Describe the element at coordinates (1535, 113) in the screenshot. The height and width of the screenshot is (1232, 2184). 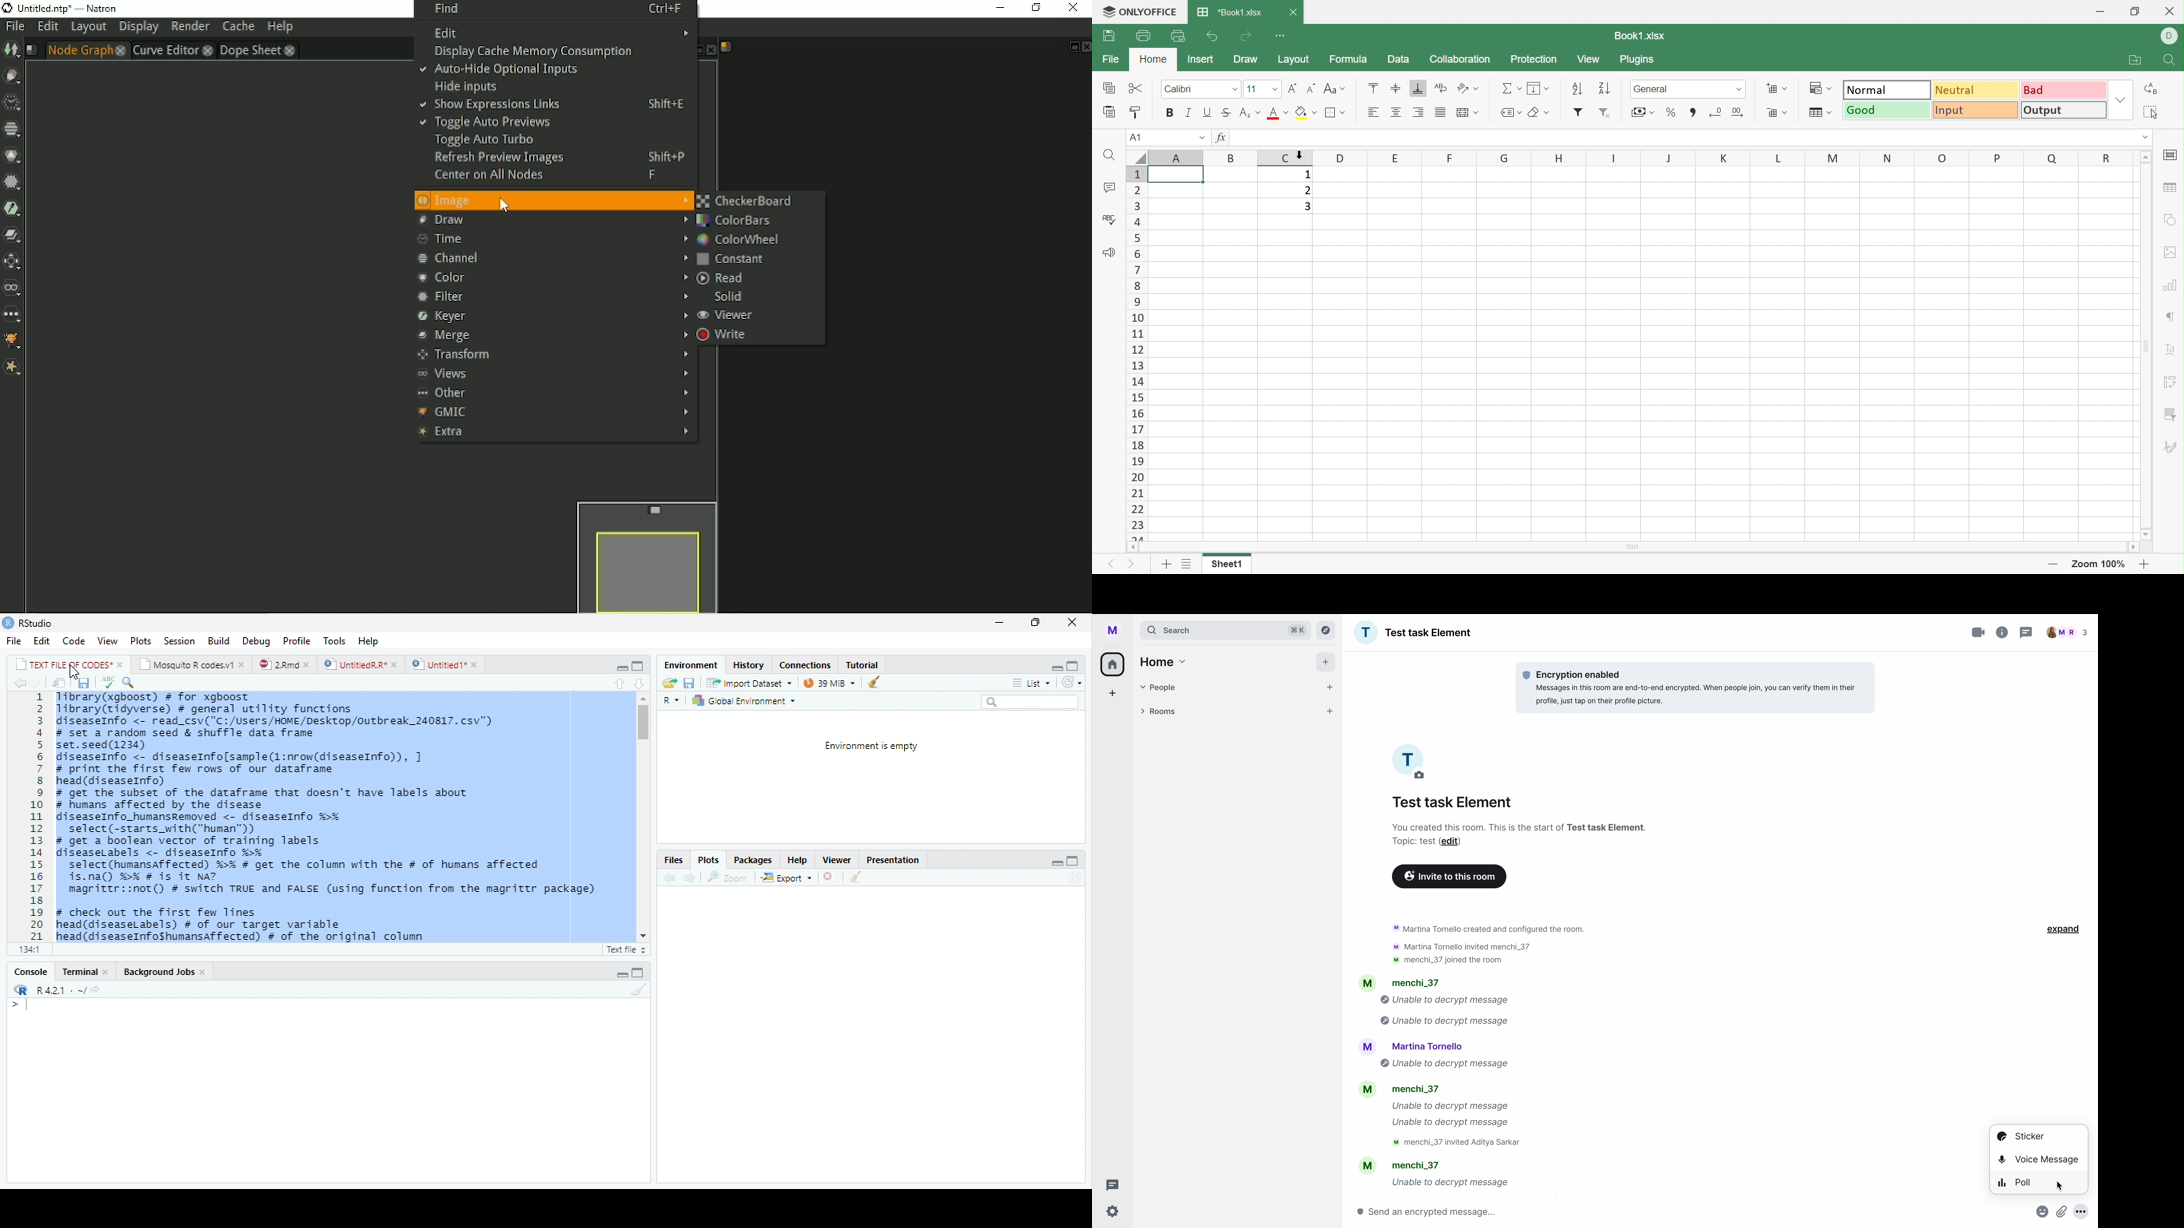
I see `Clear` at that location.